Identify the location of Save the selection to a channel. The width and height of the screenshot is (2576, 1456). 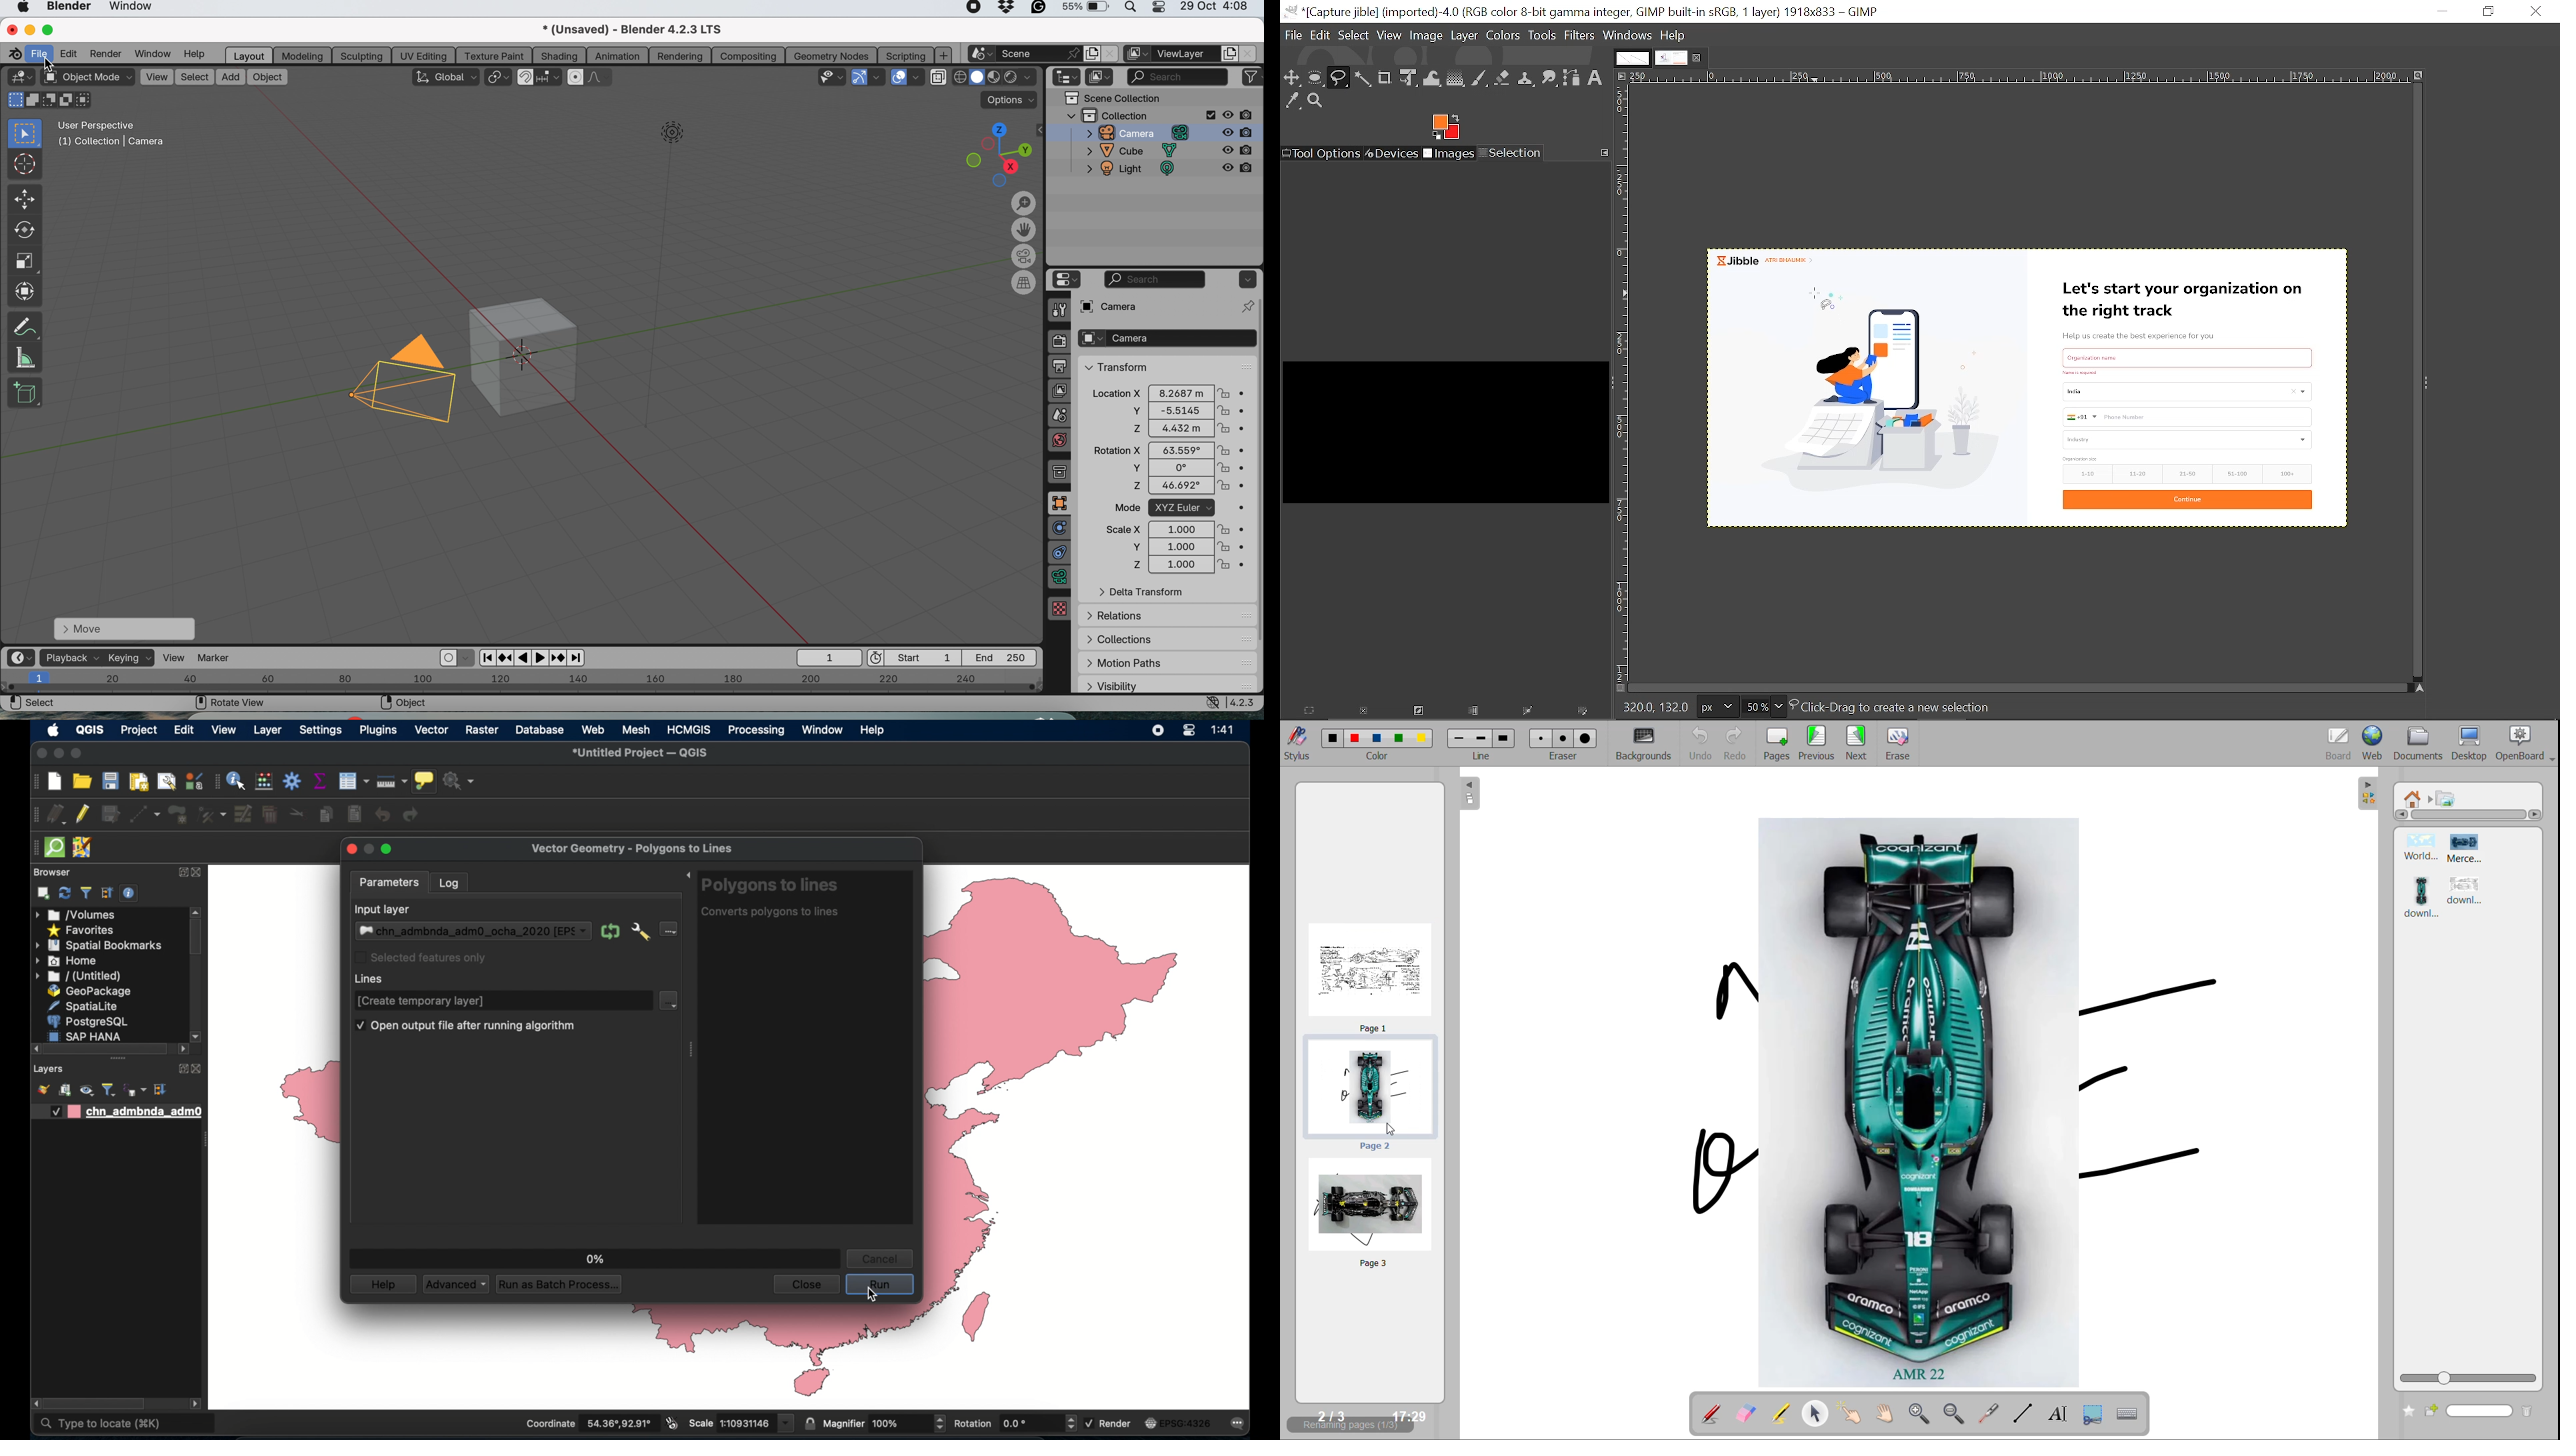
(1475, 712).